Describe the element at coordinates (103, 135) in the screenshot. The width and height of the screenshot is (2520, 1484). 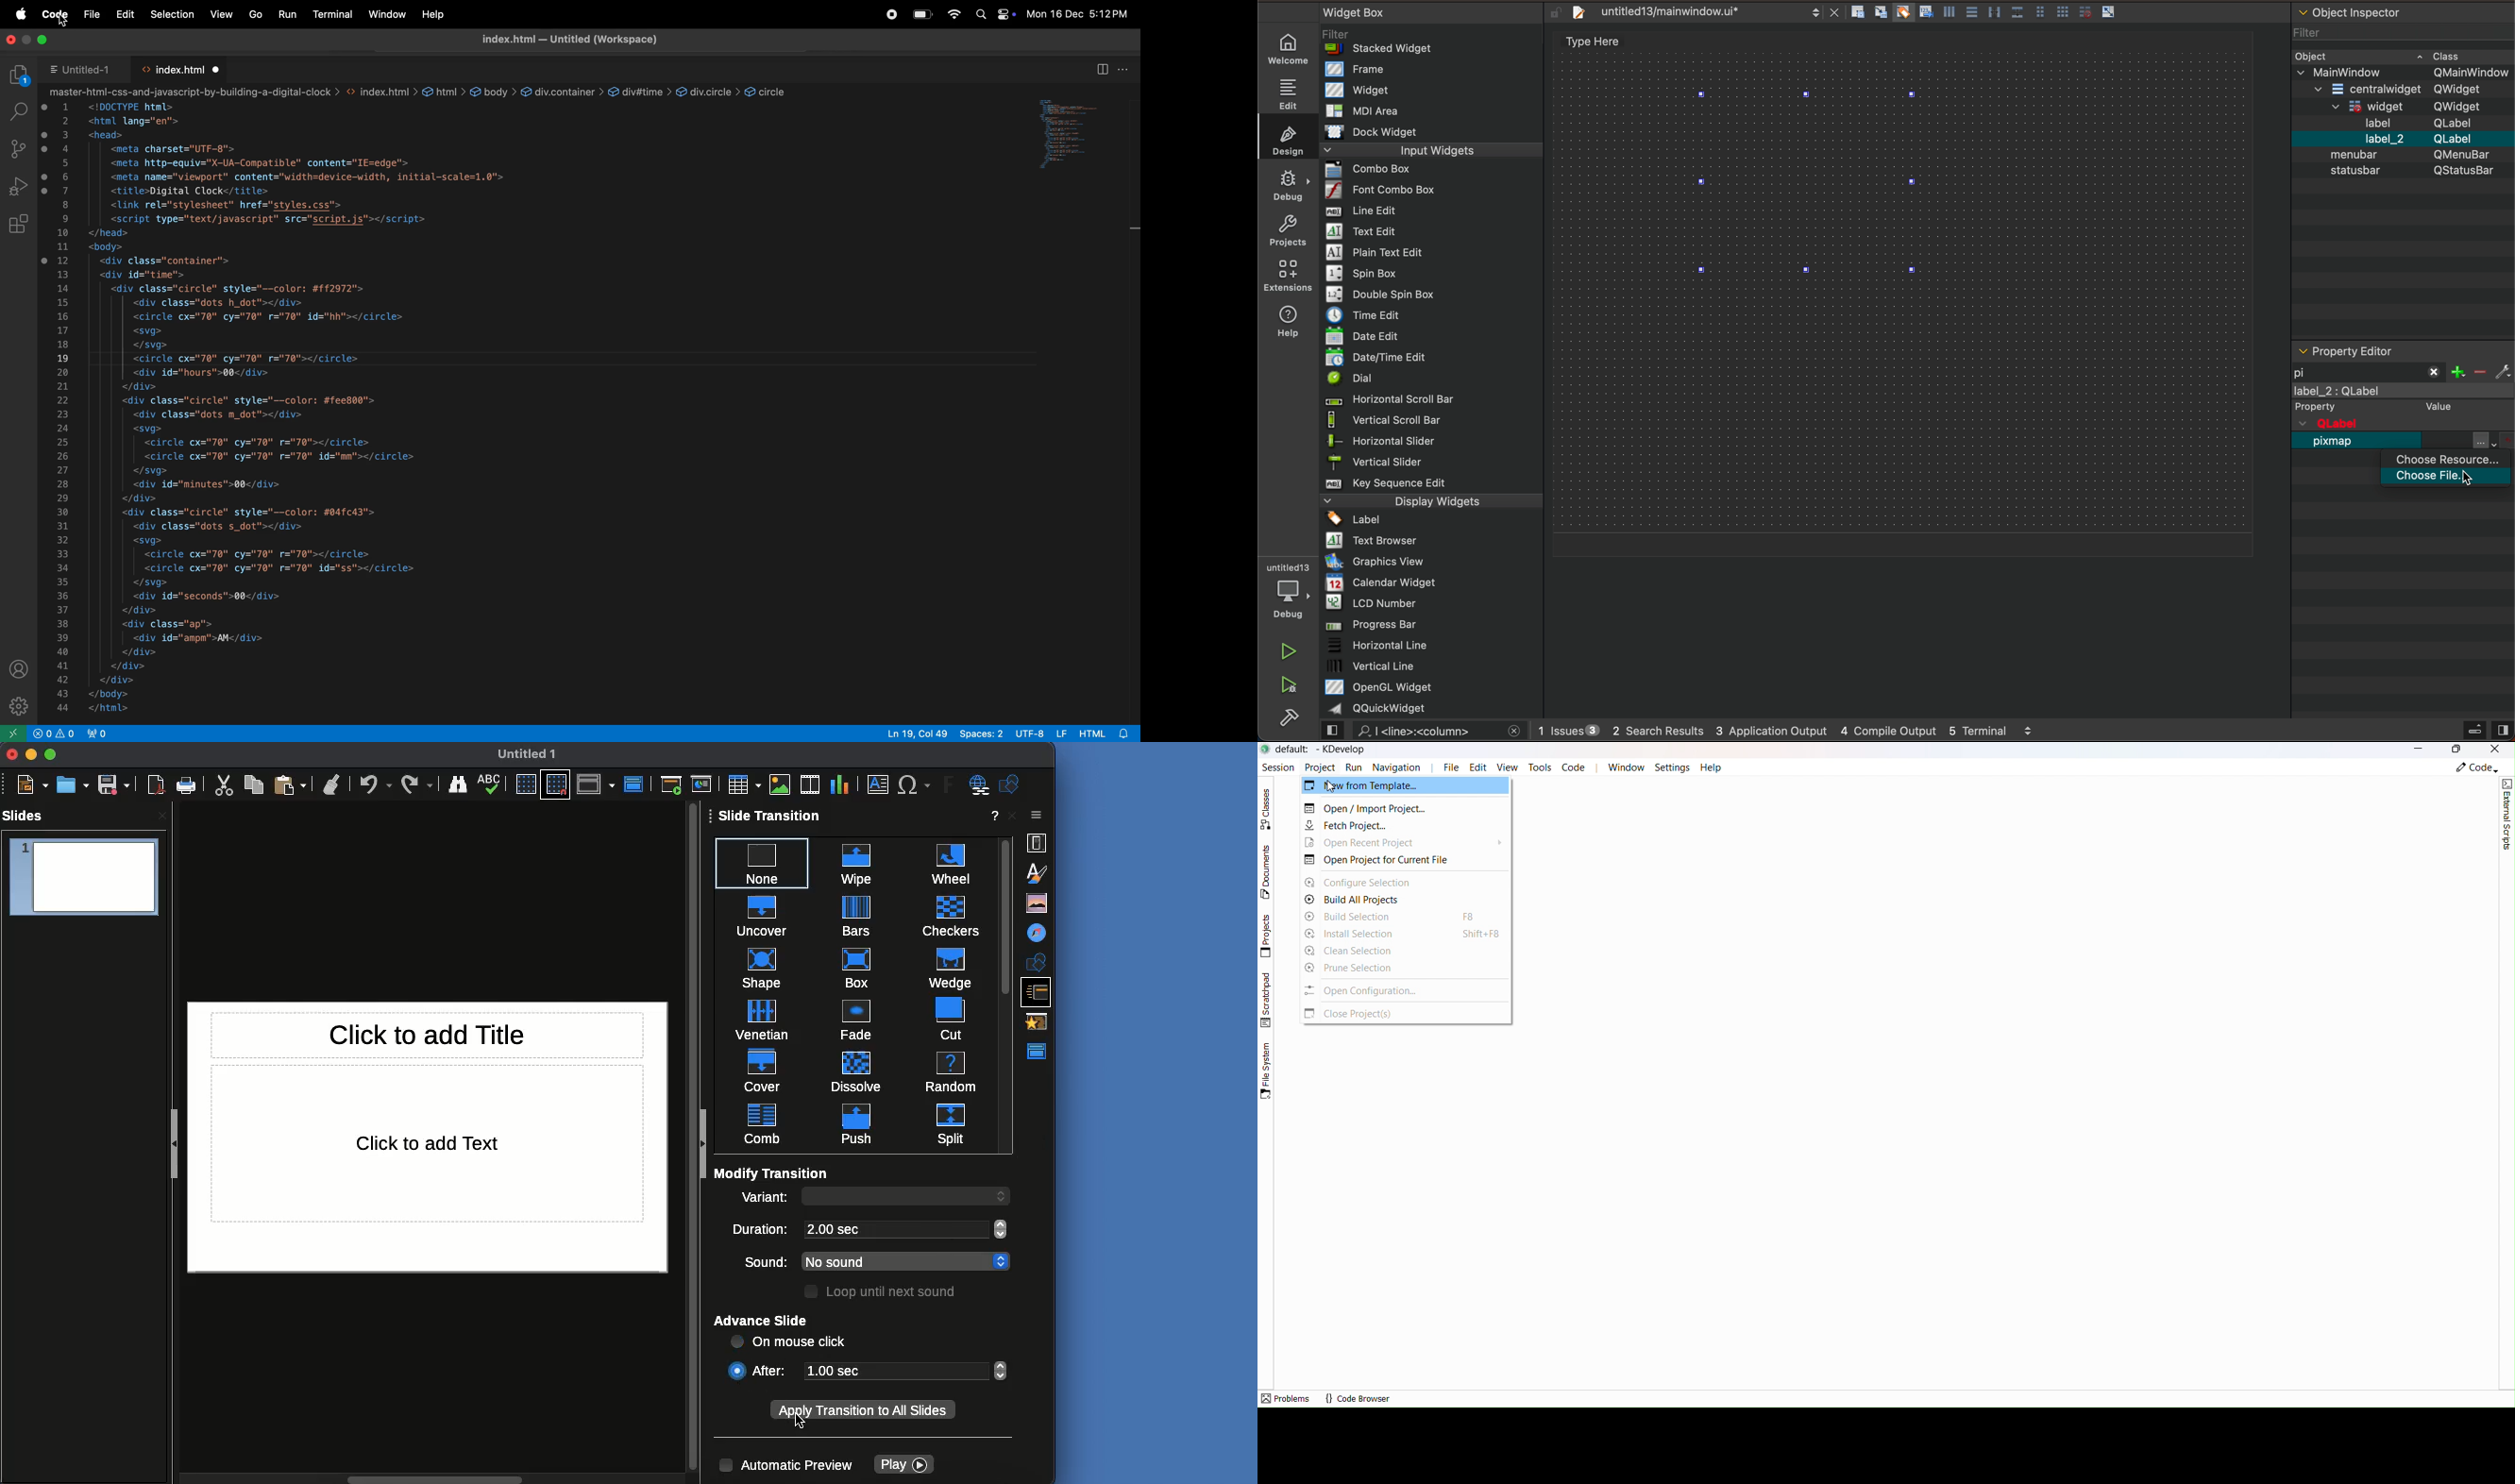
I see `<head>` at that location.